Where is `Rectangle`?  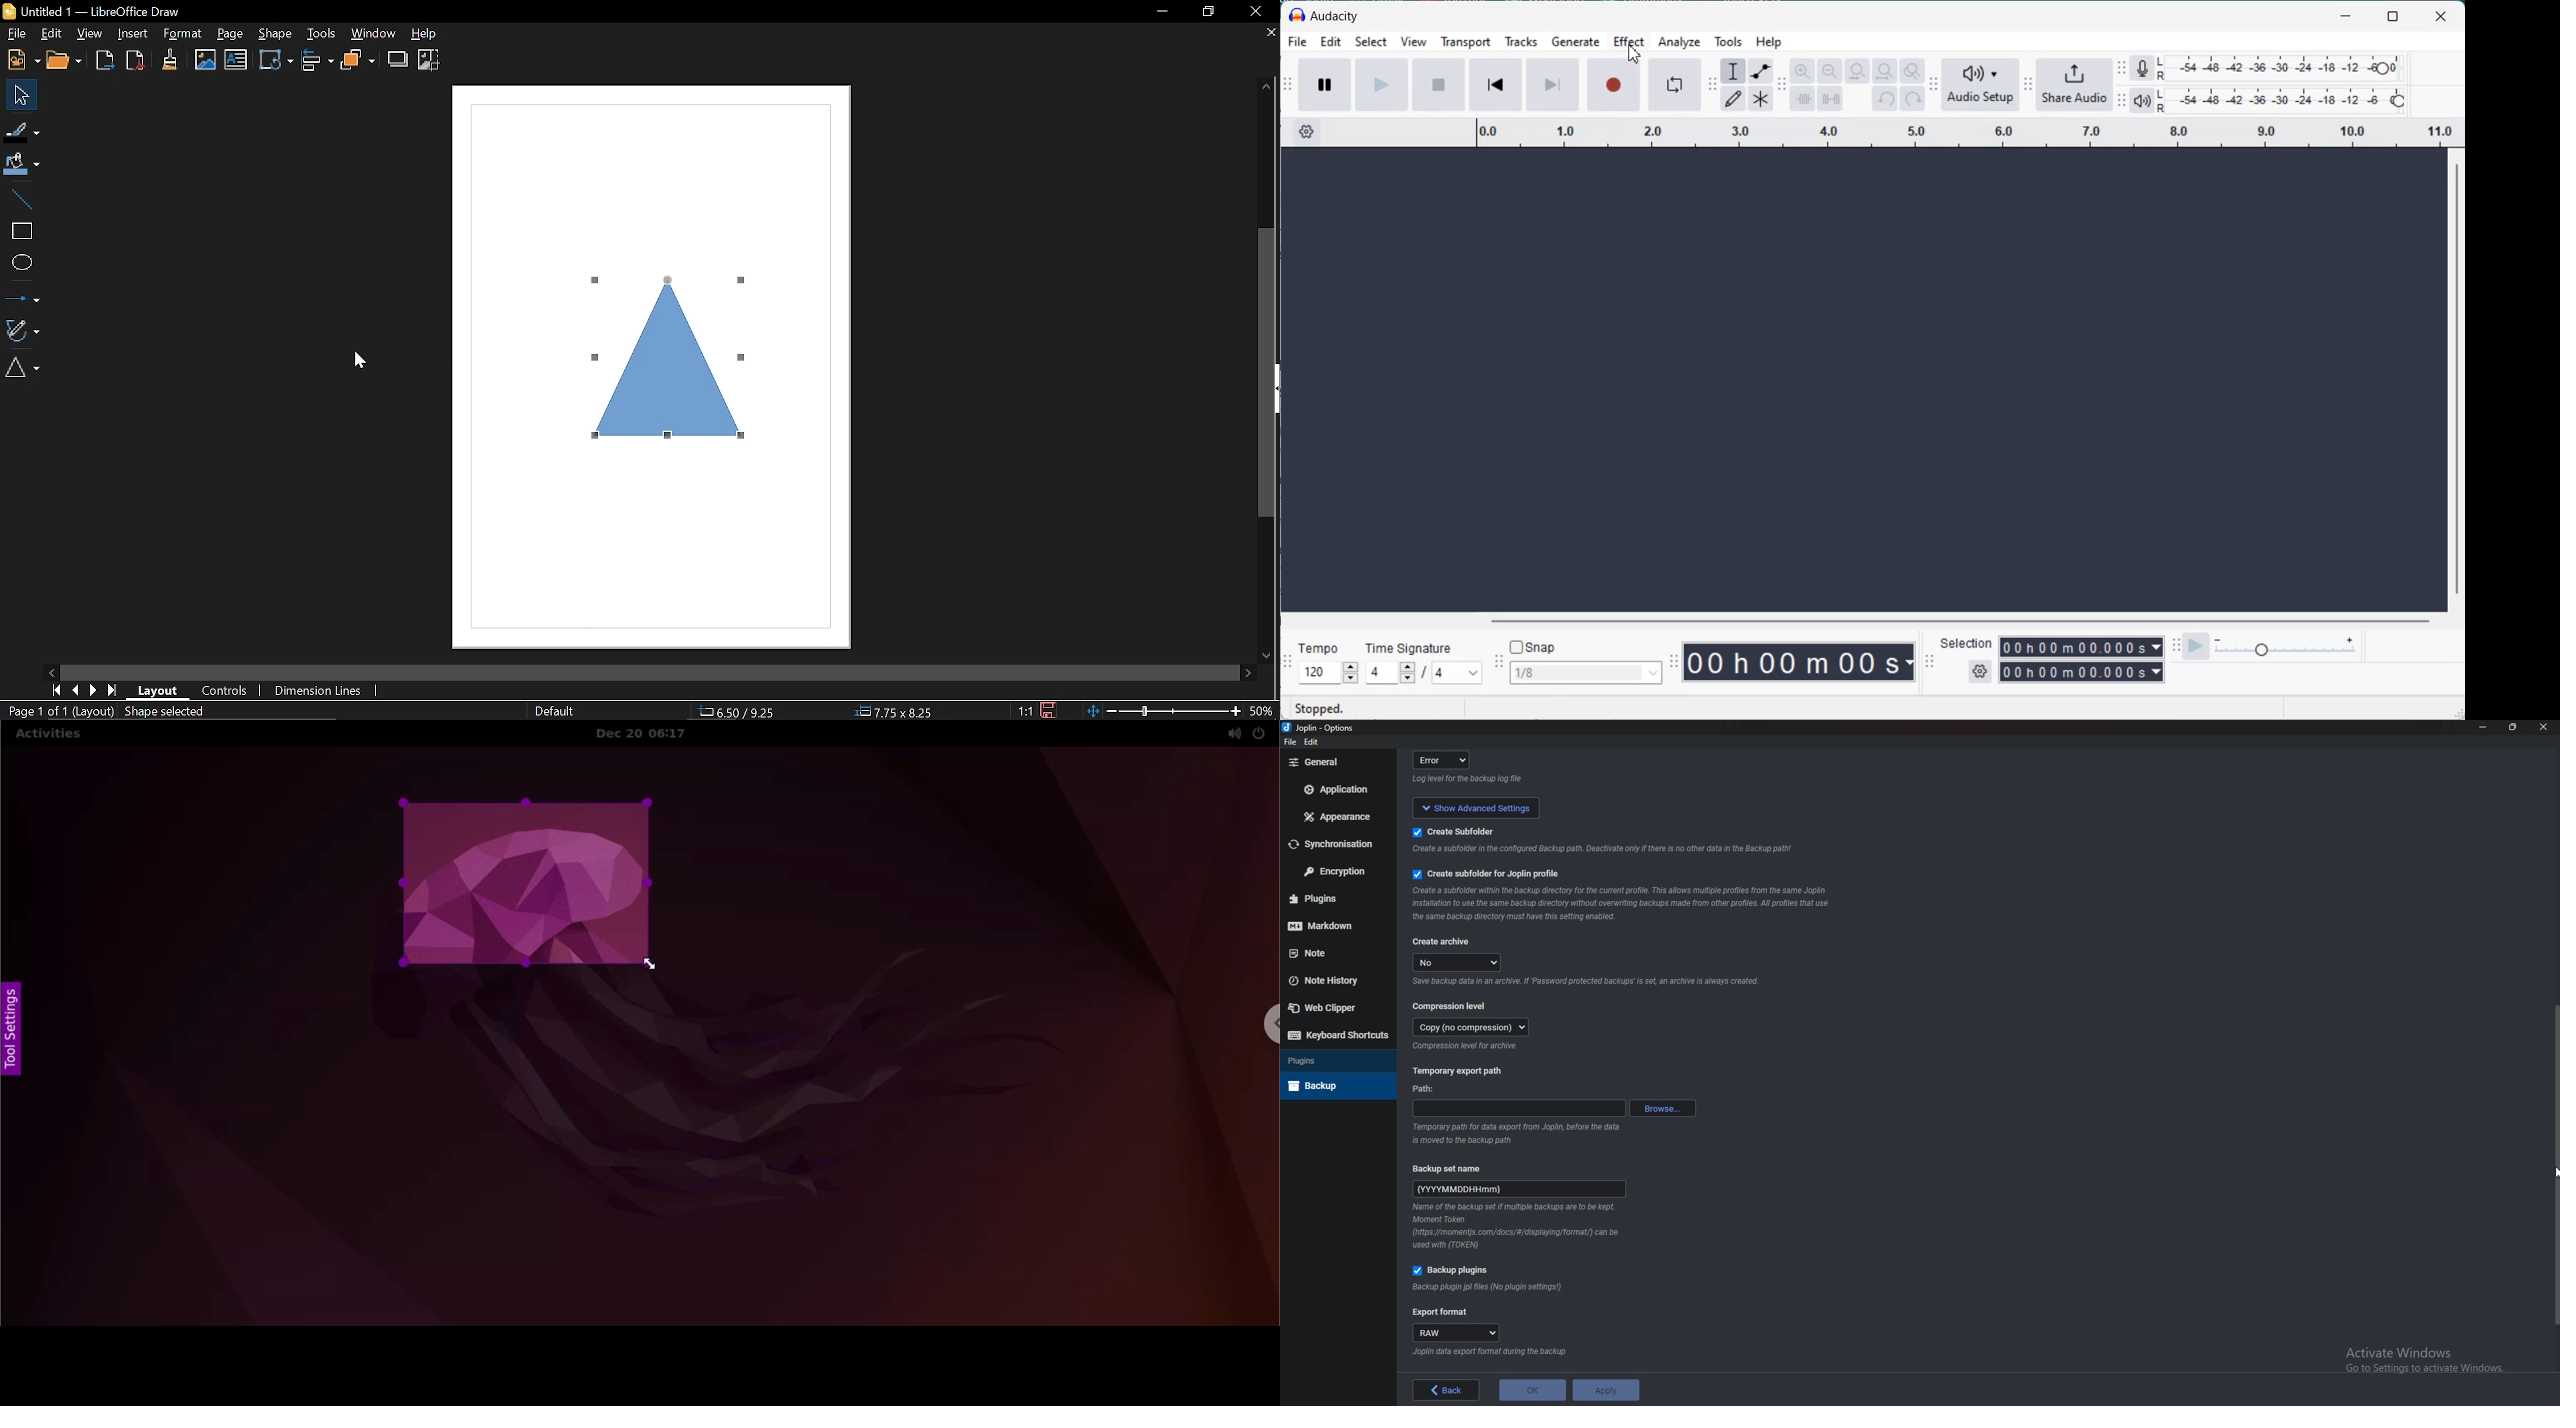 Rectangle is located at coordinates (20, 231).